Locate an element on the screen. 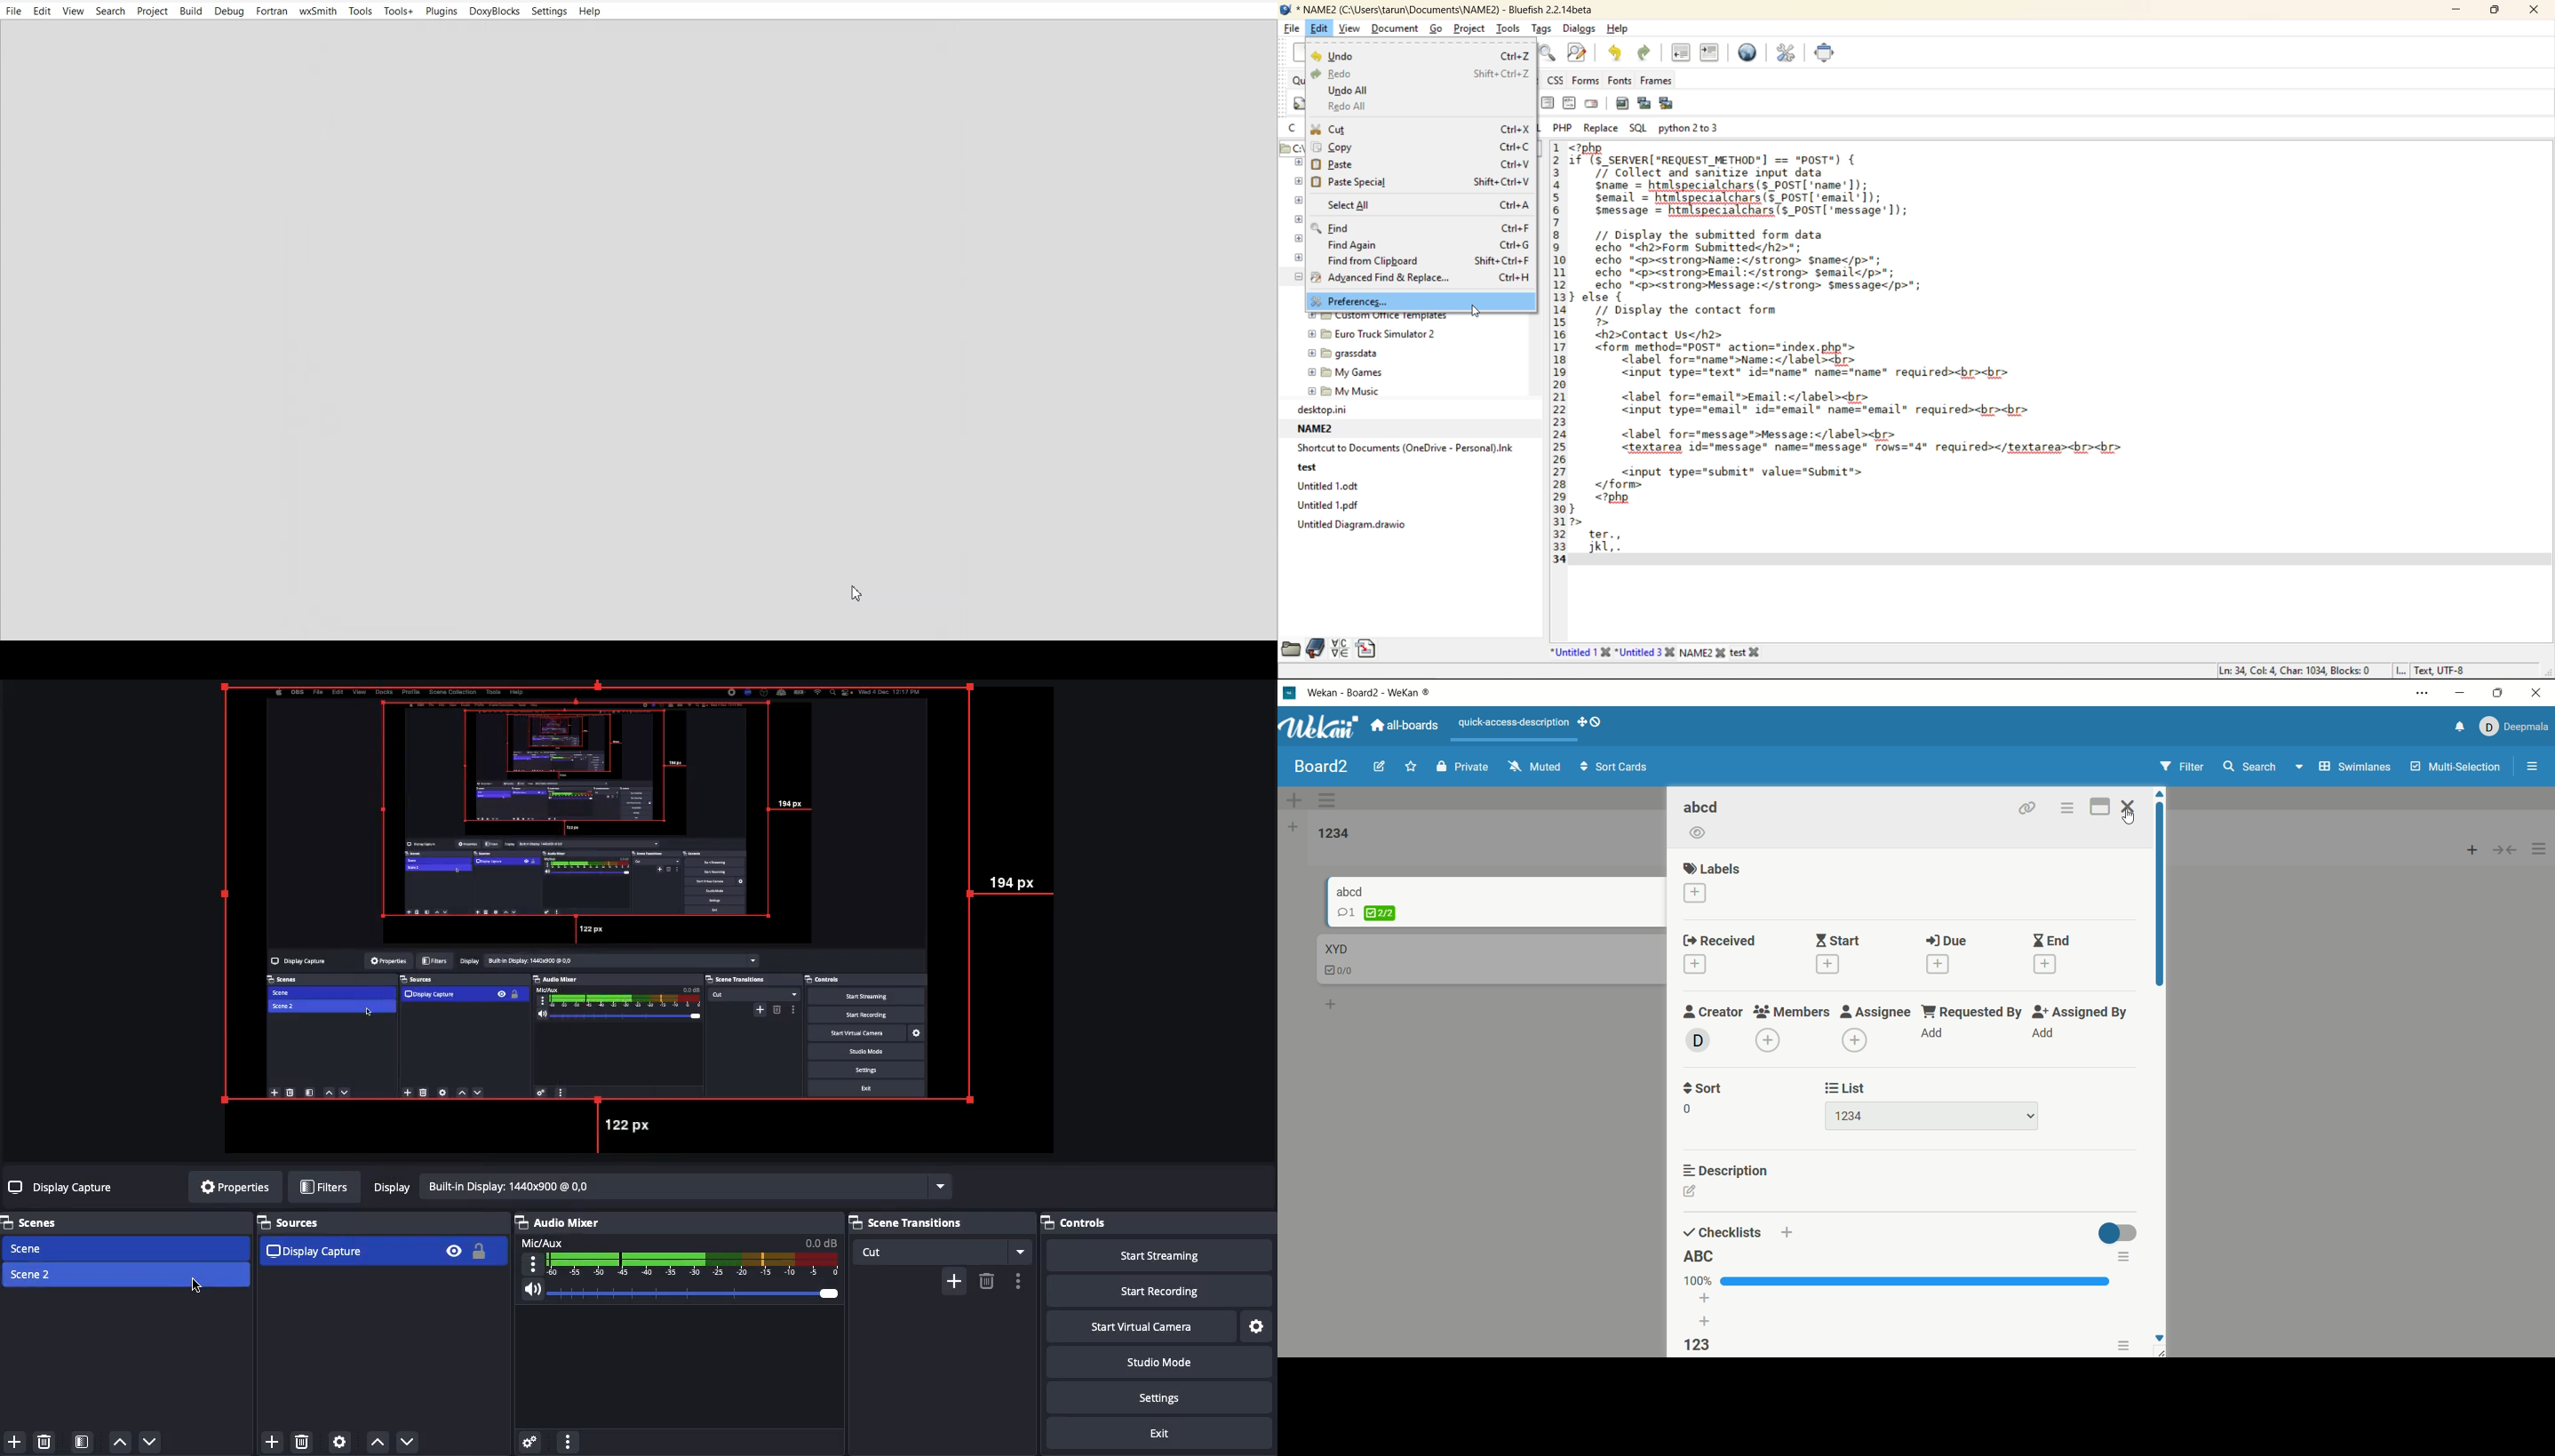  redo is located at coordinates (1651, 53).